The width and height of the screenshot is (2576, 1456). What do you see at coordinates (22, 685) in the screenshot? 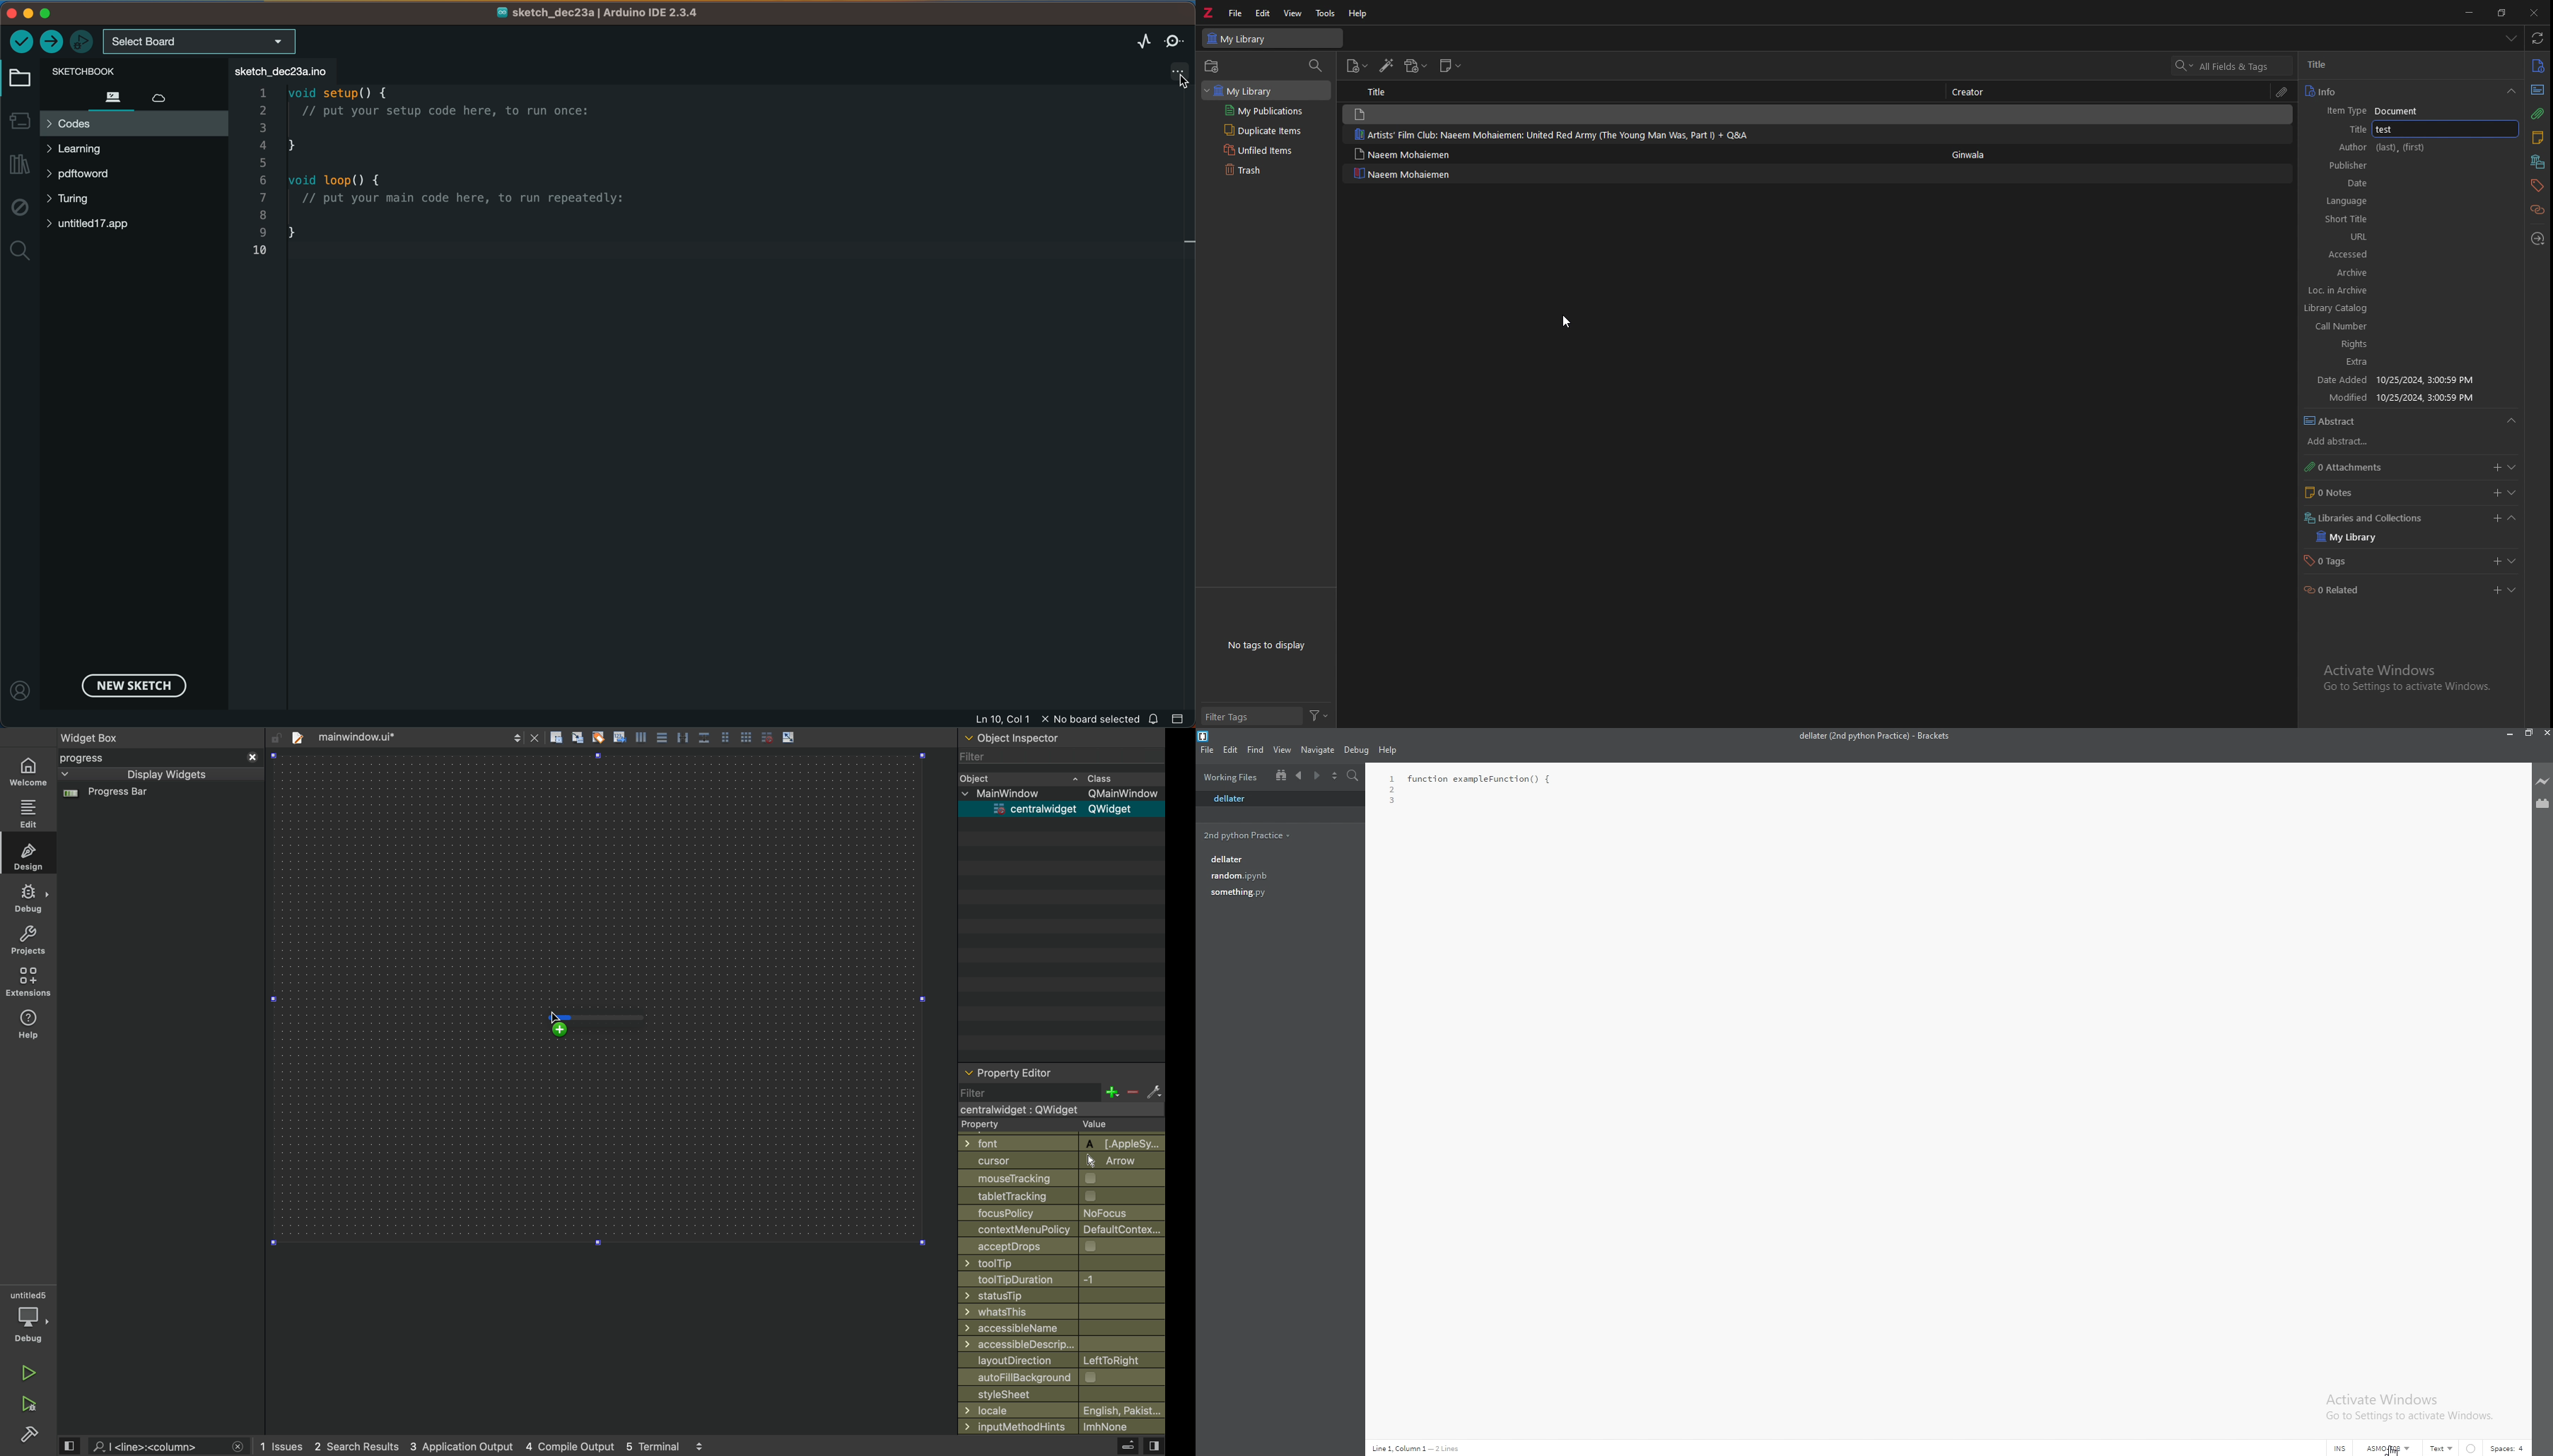
I see `profile` at bounding box center [22, 685].